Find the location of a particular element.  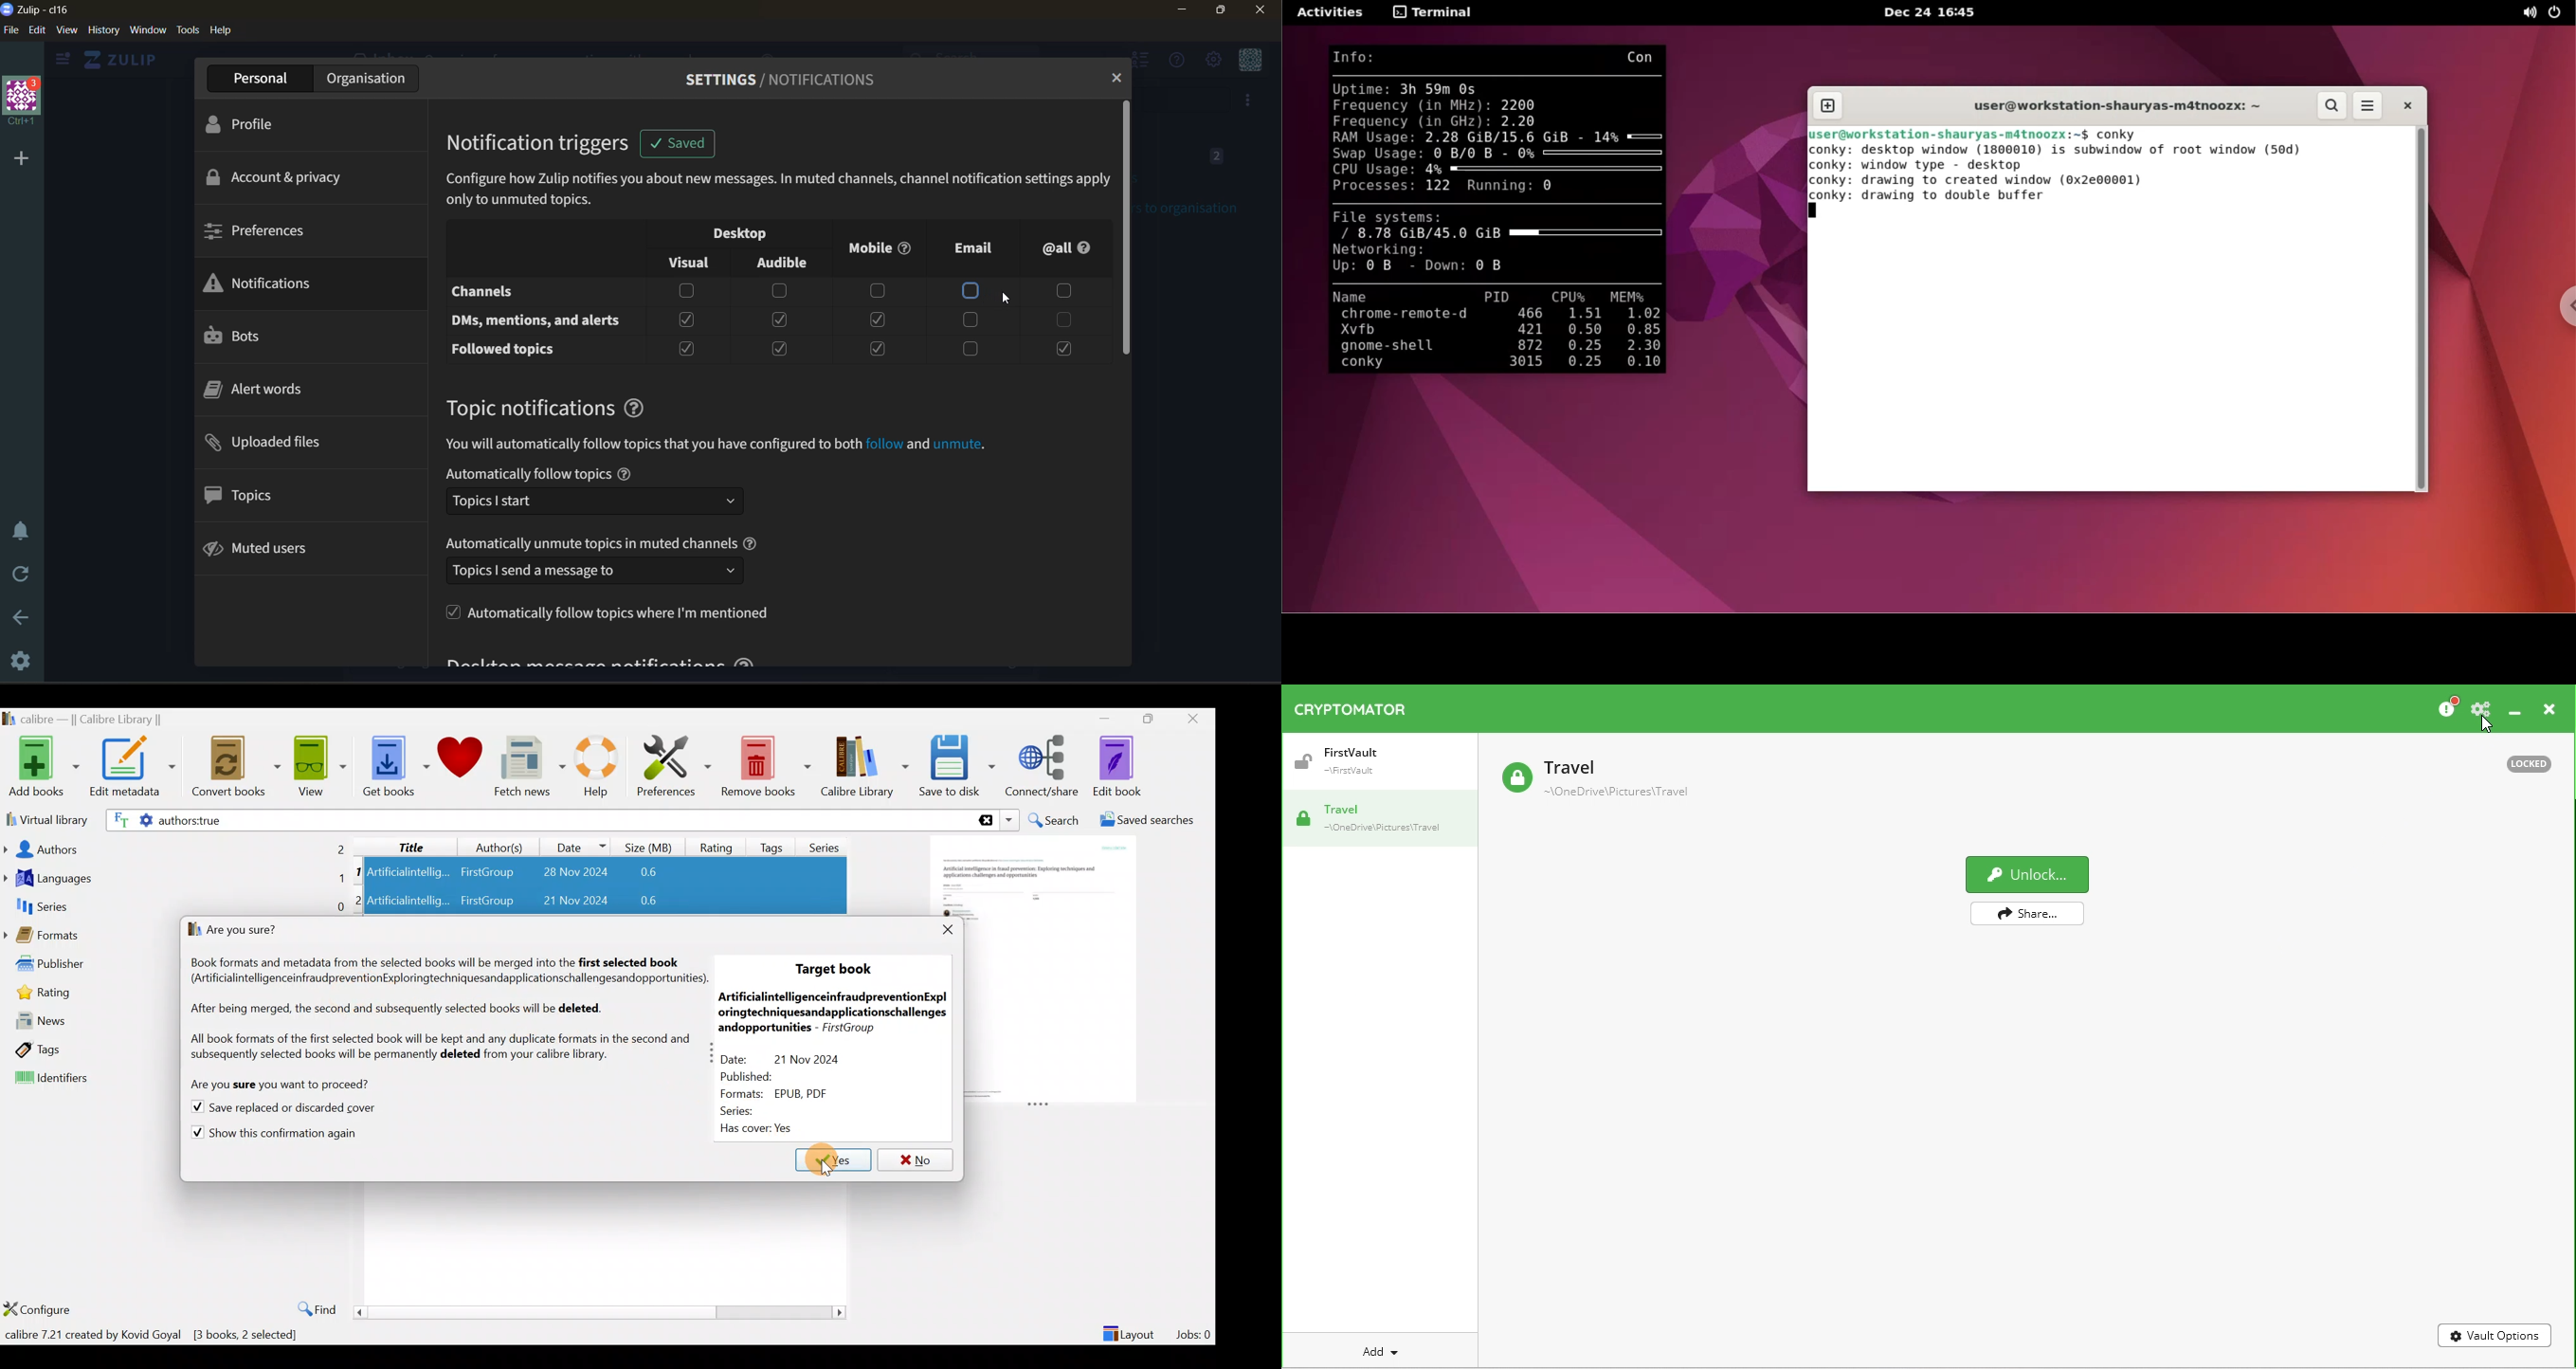

calibre — || Calibre Library || is located at coordinates (84, 720).